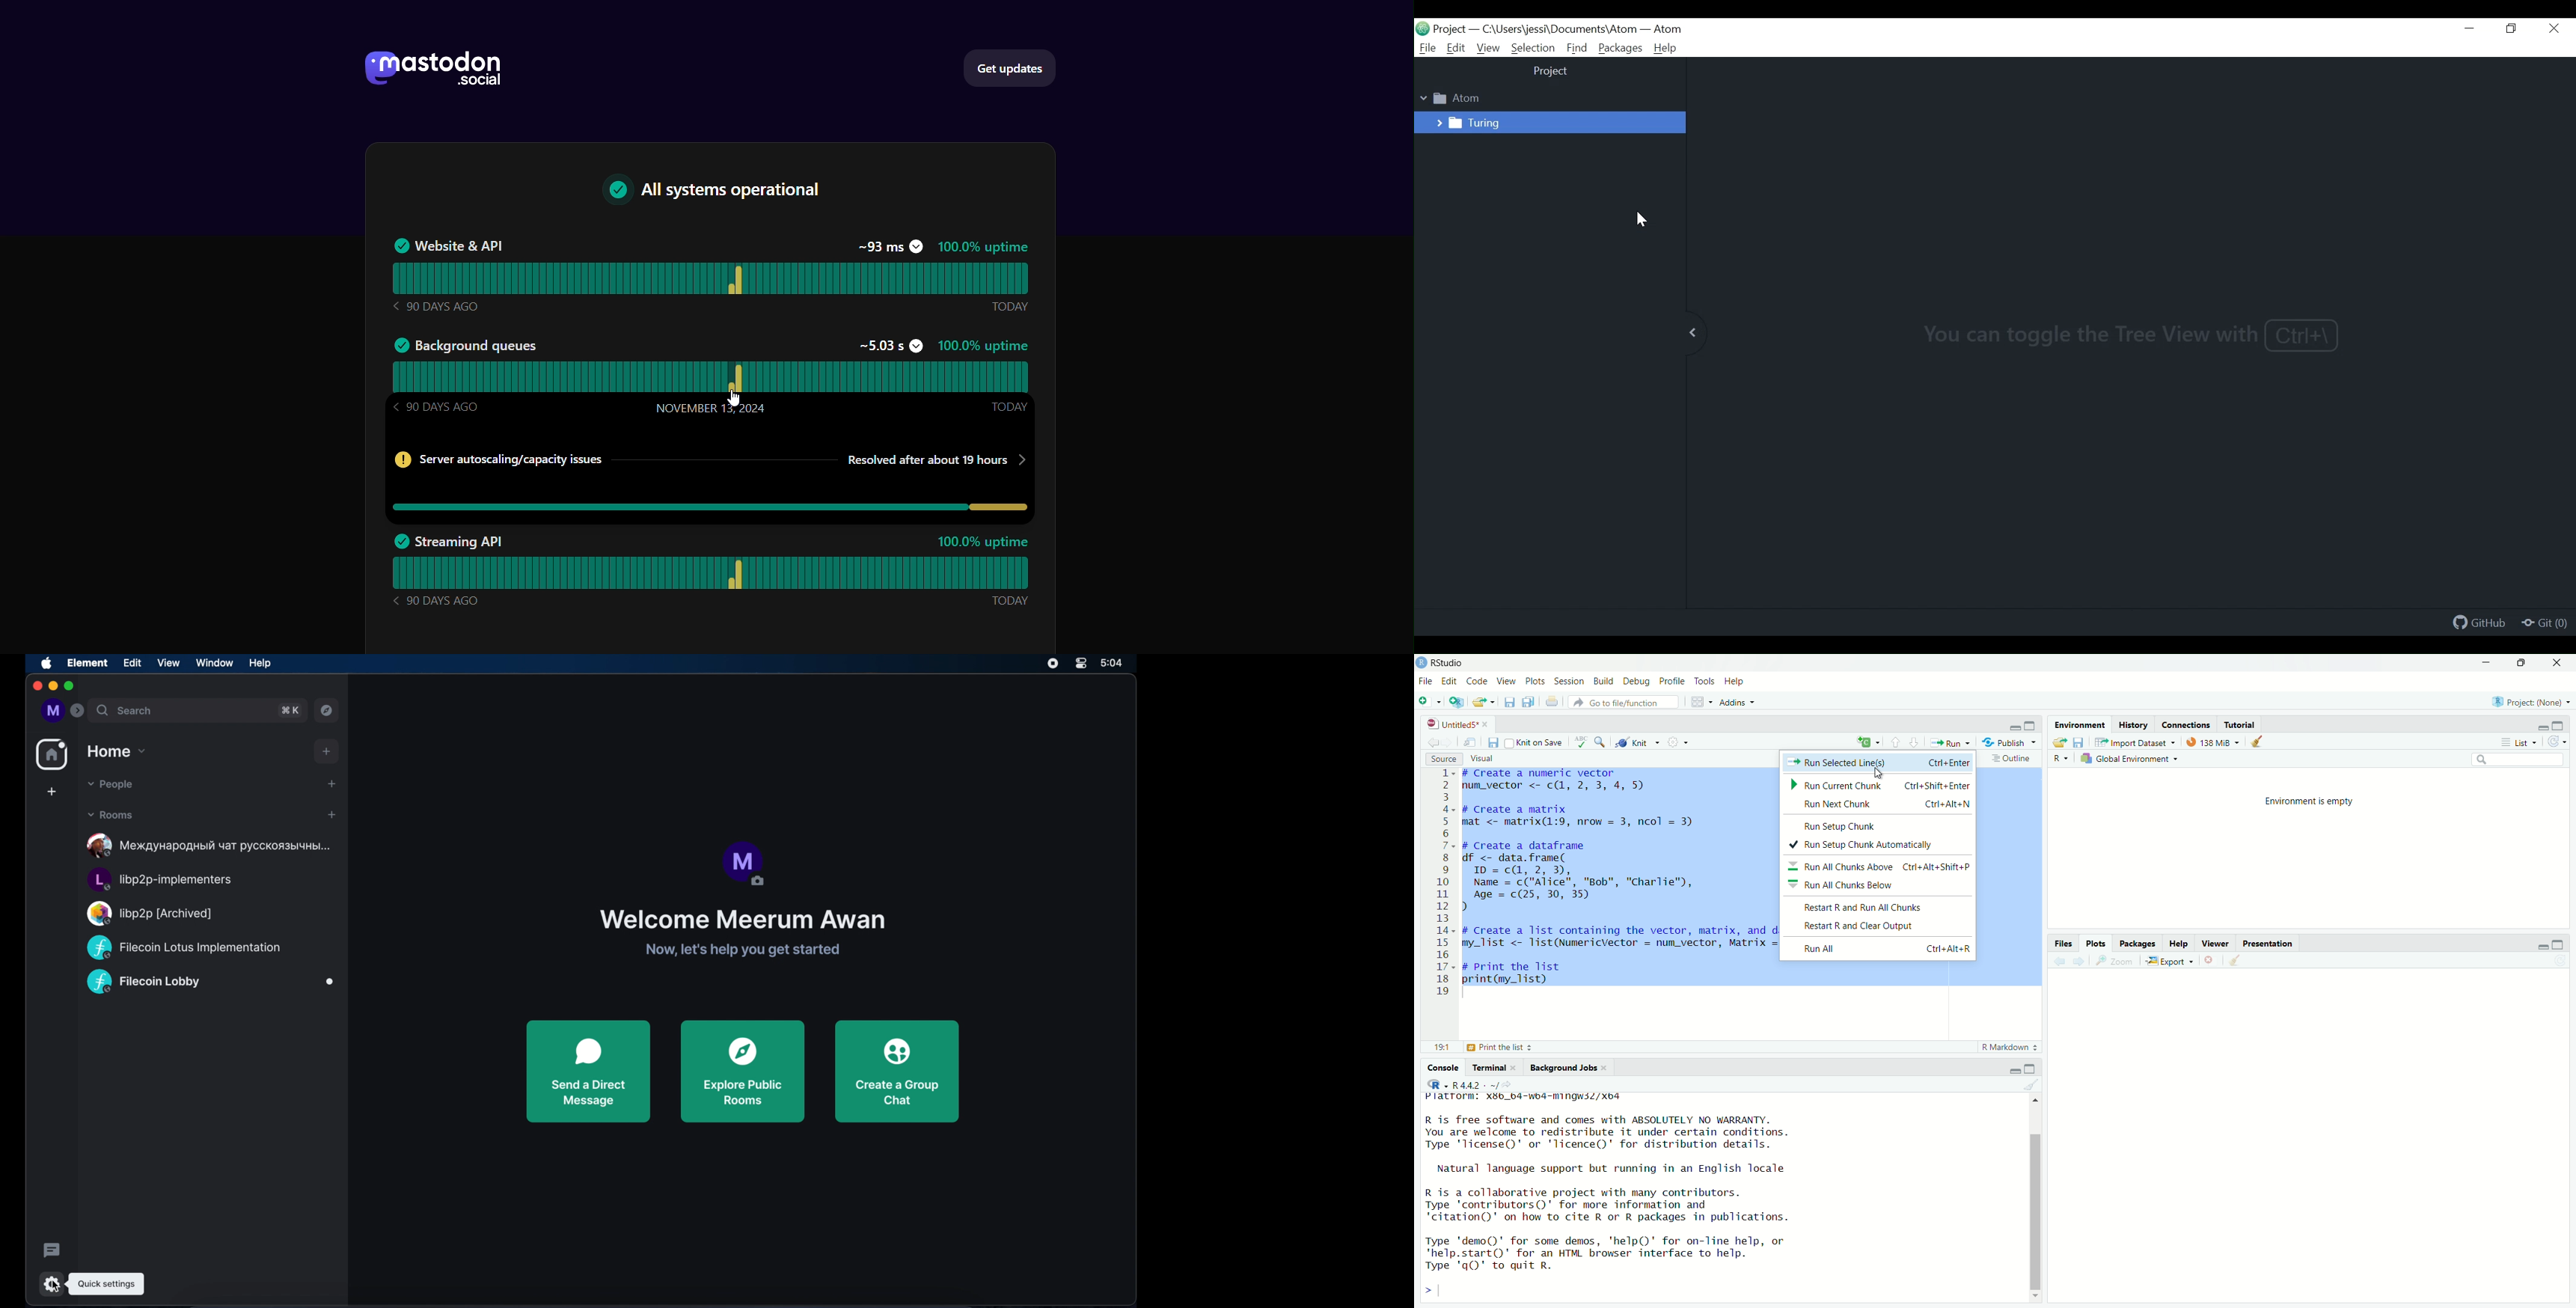 The height and width of the screenshot is (1316, 2576). What do you see at coordinates (2541, 727) in the screenshot?
I see `minimise` at bounding box center [2541, 727].